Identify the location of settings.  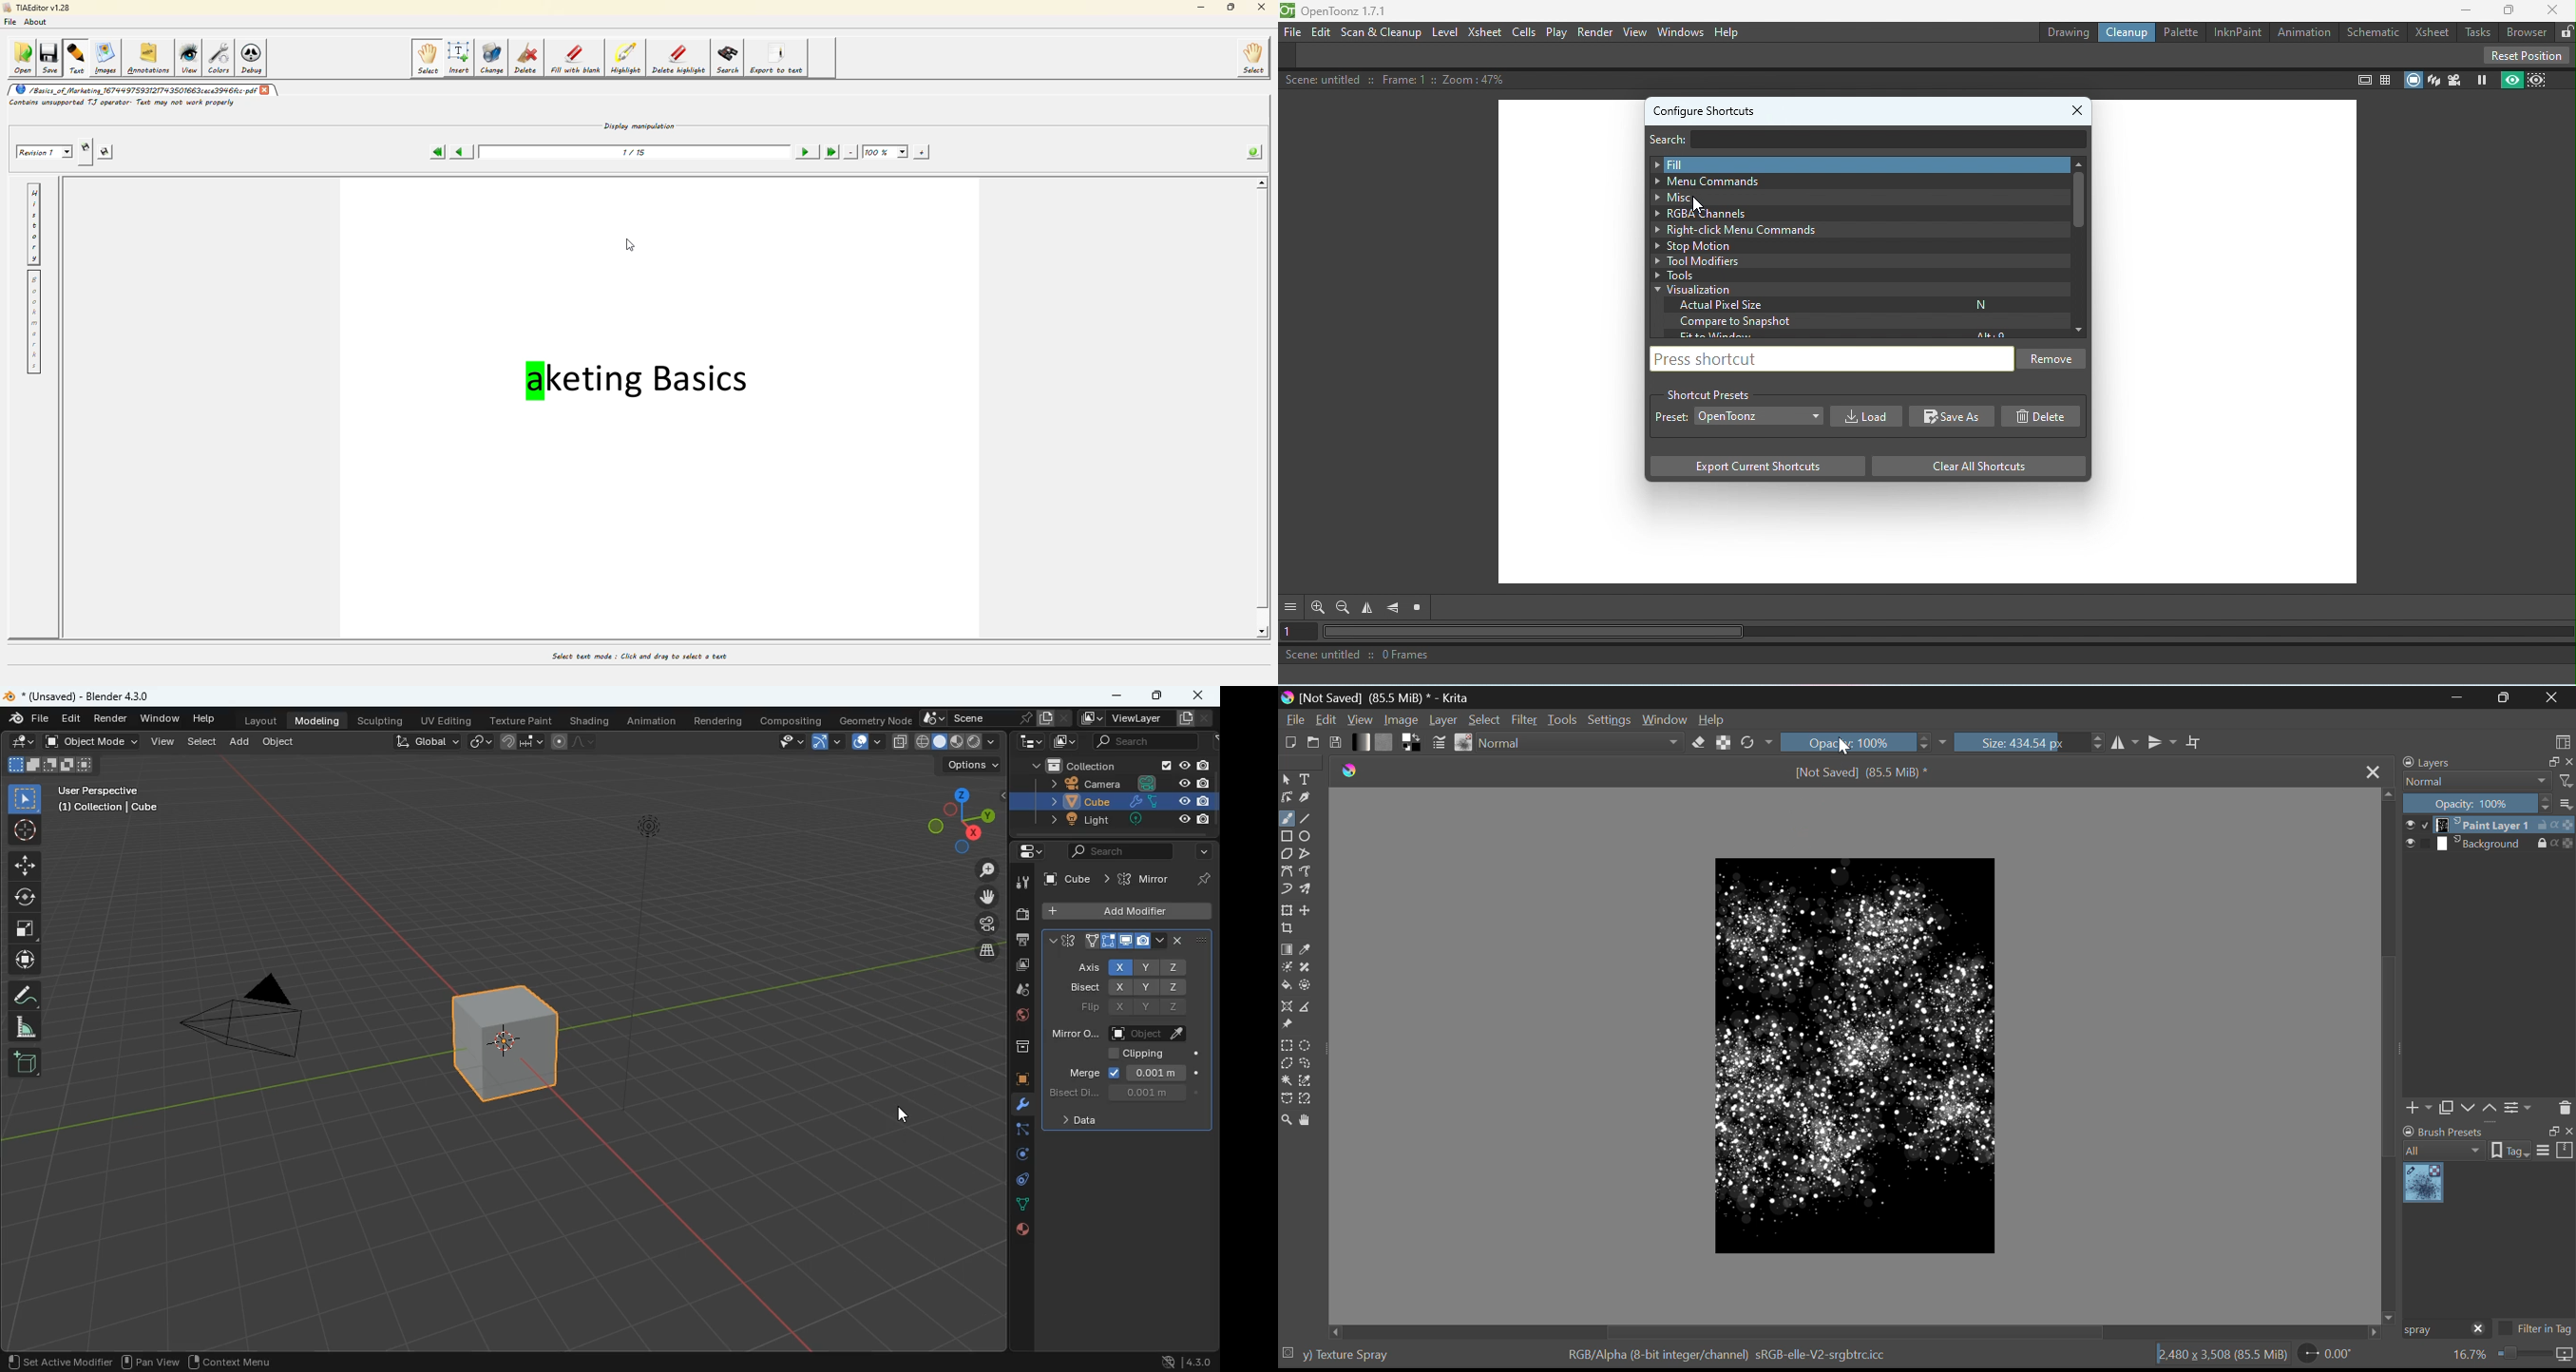
(1025, 852).